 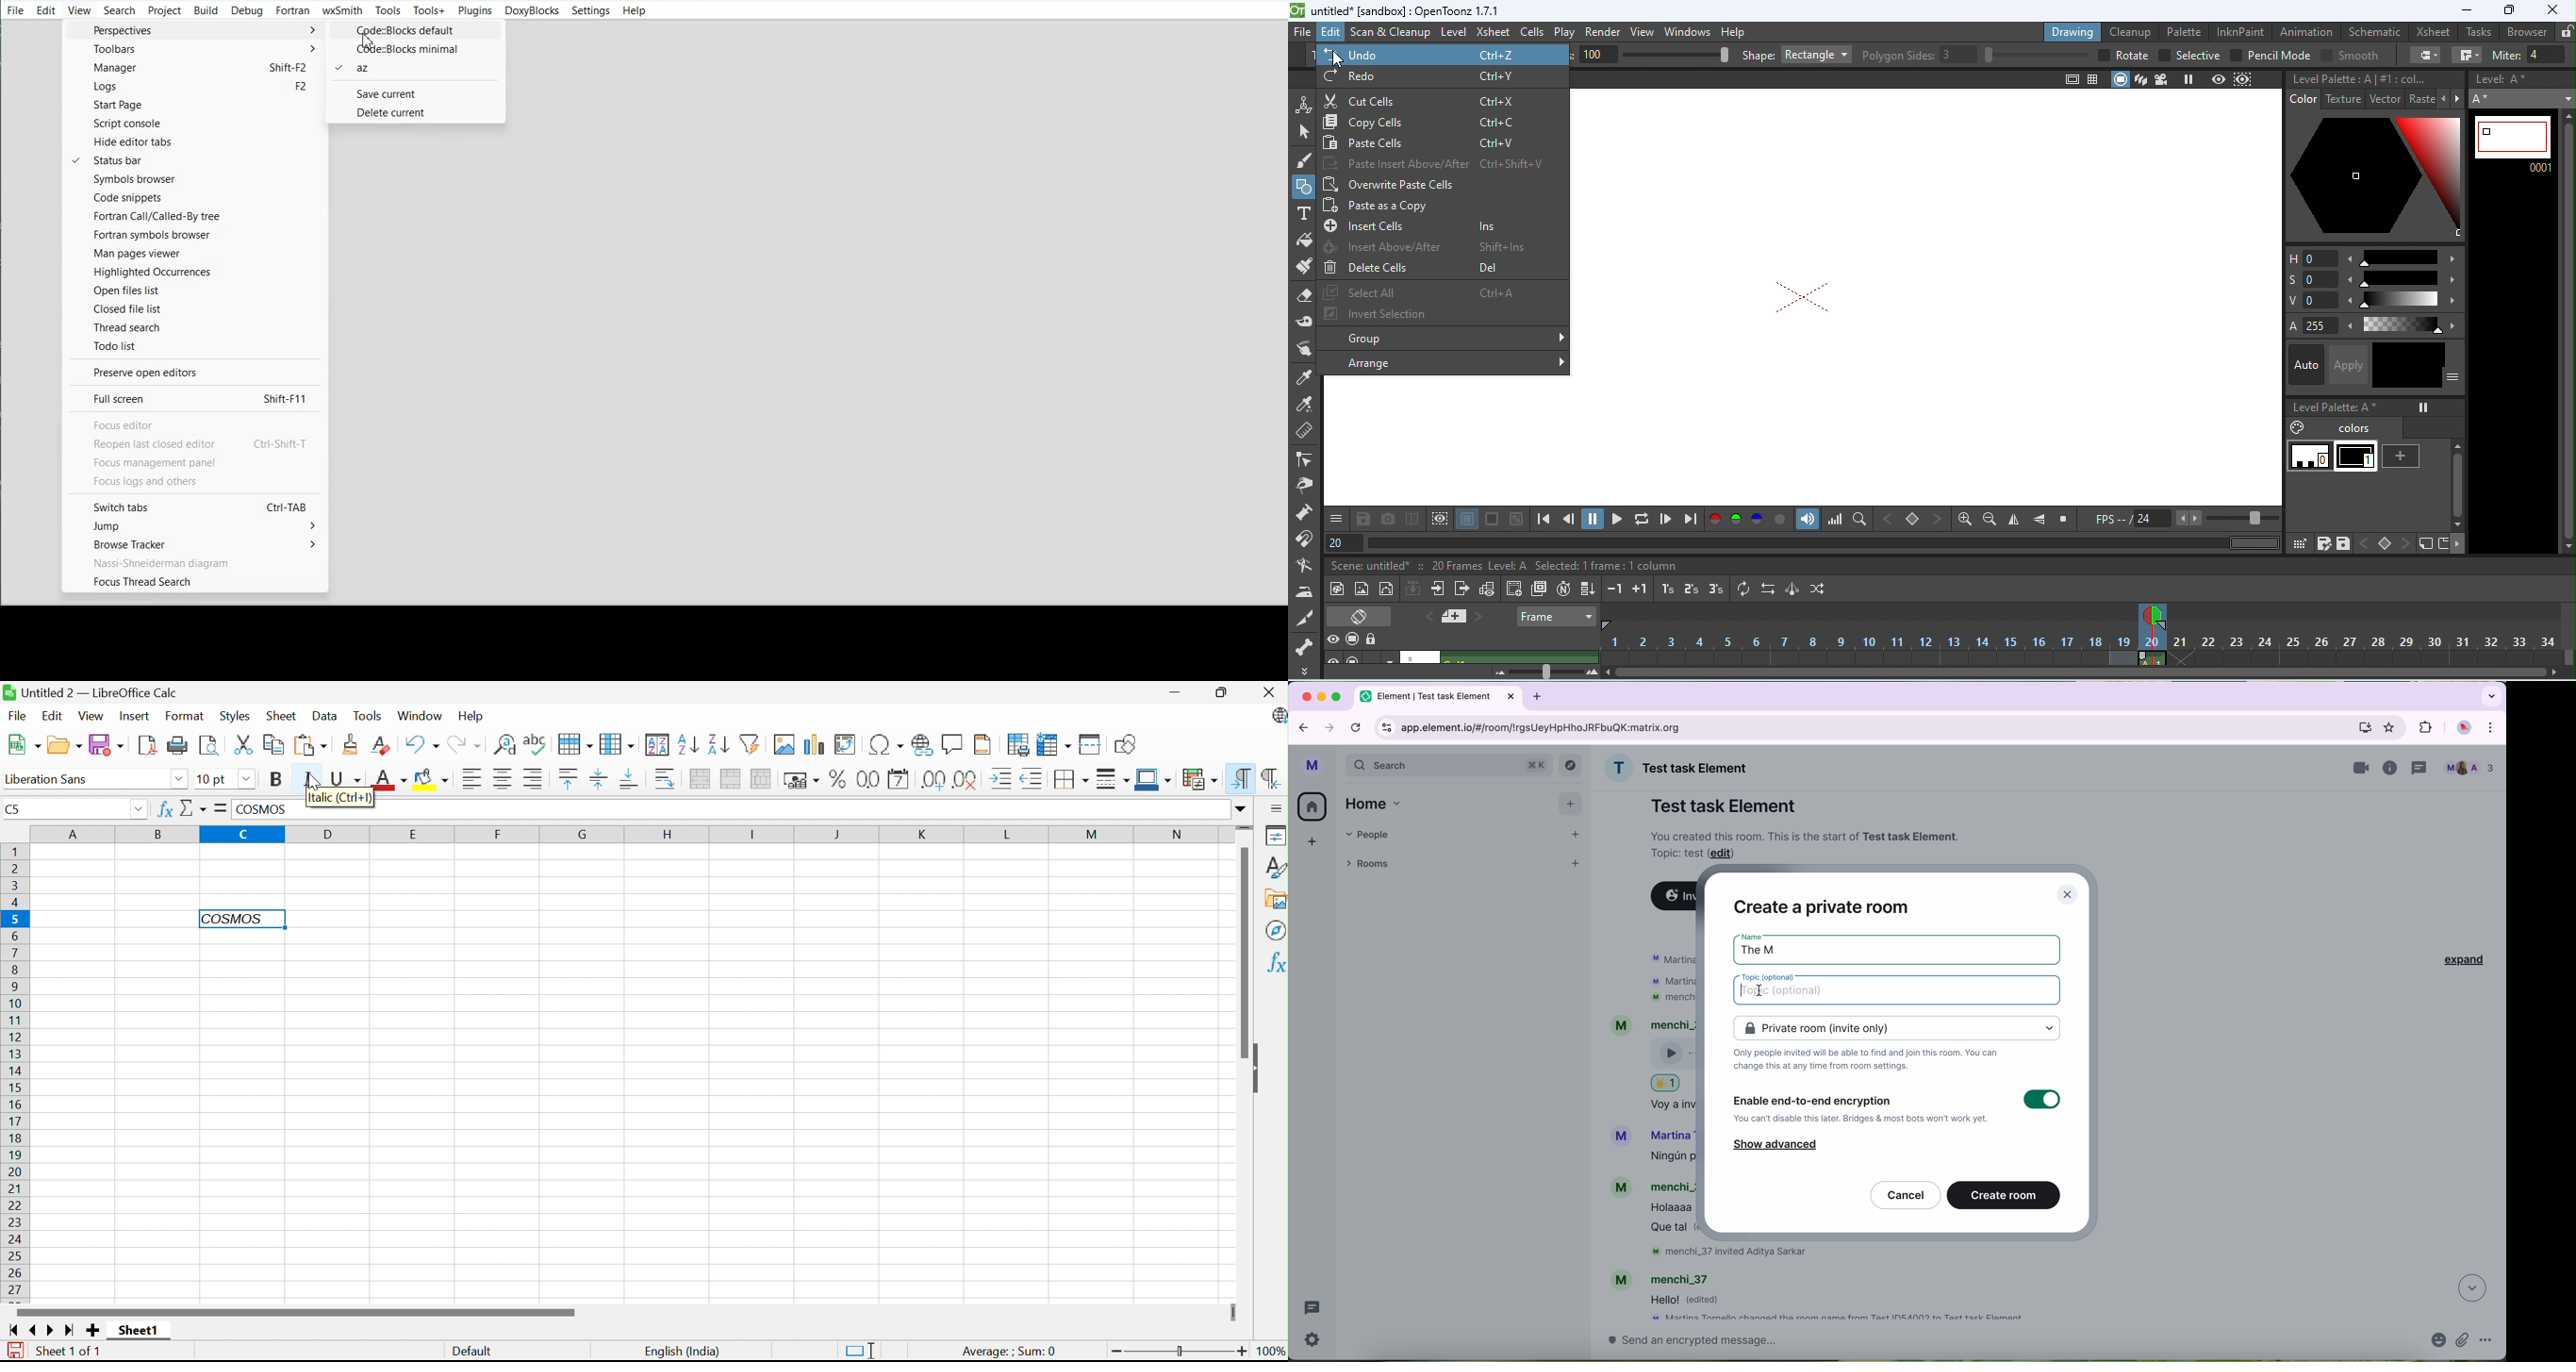 What do you see at coordinates (840, 779) in the screenshot?
I see `Format as percent` at bounding box center [840, 779].